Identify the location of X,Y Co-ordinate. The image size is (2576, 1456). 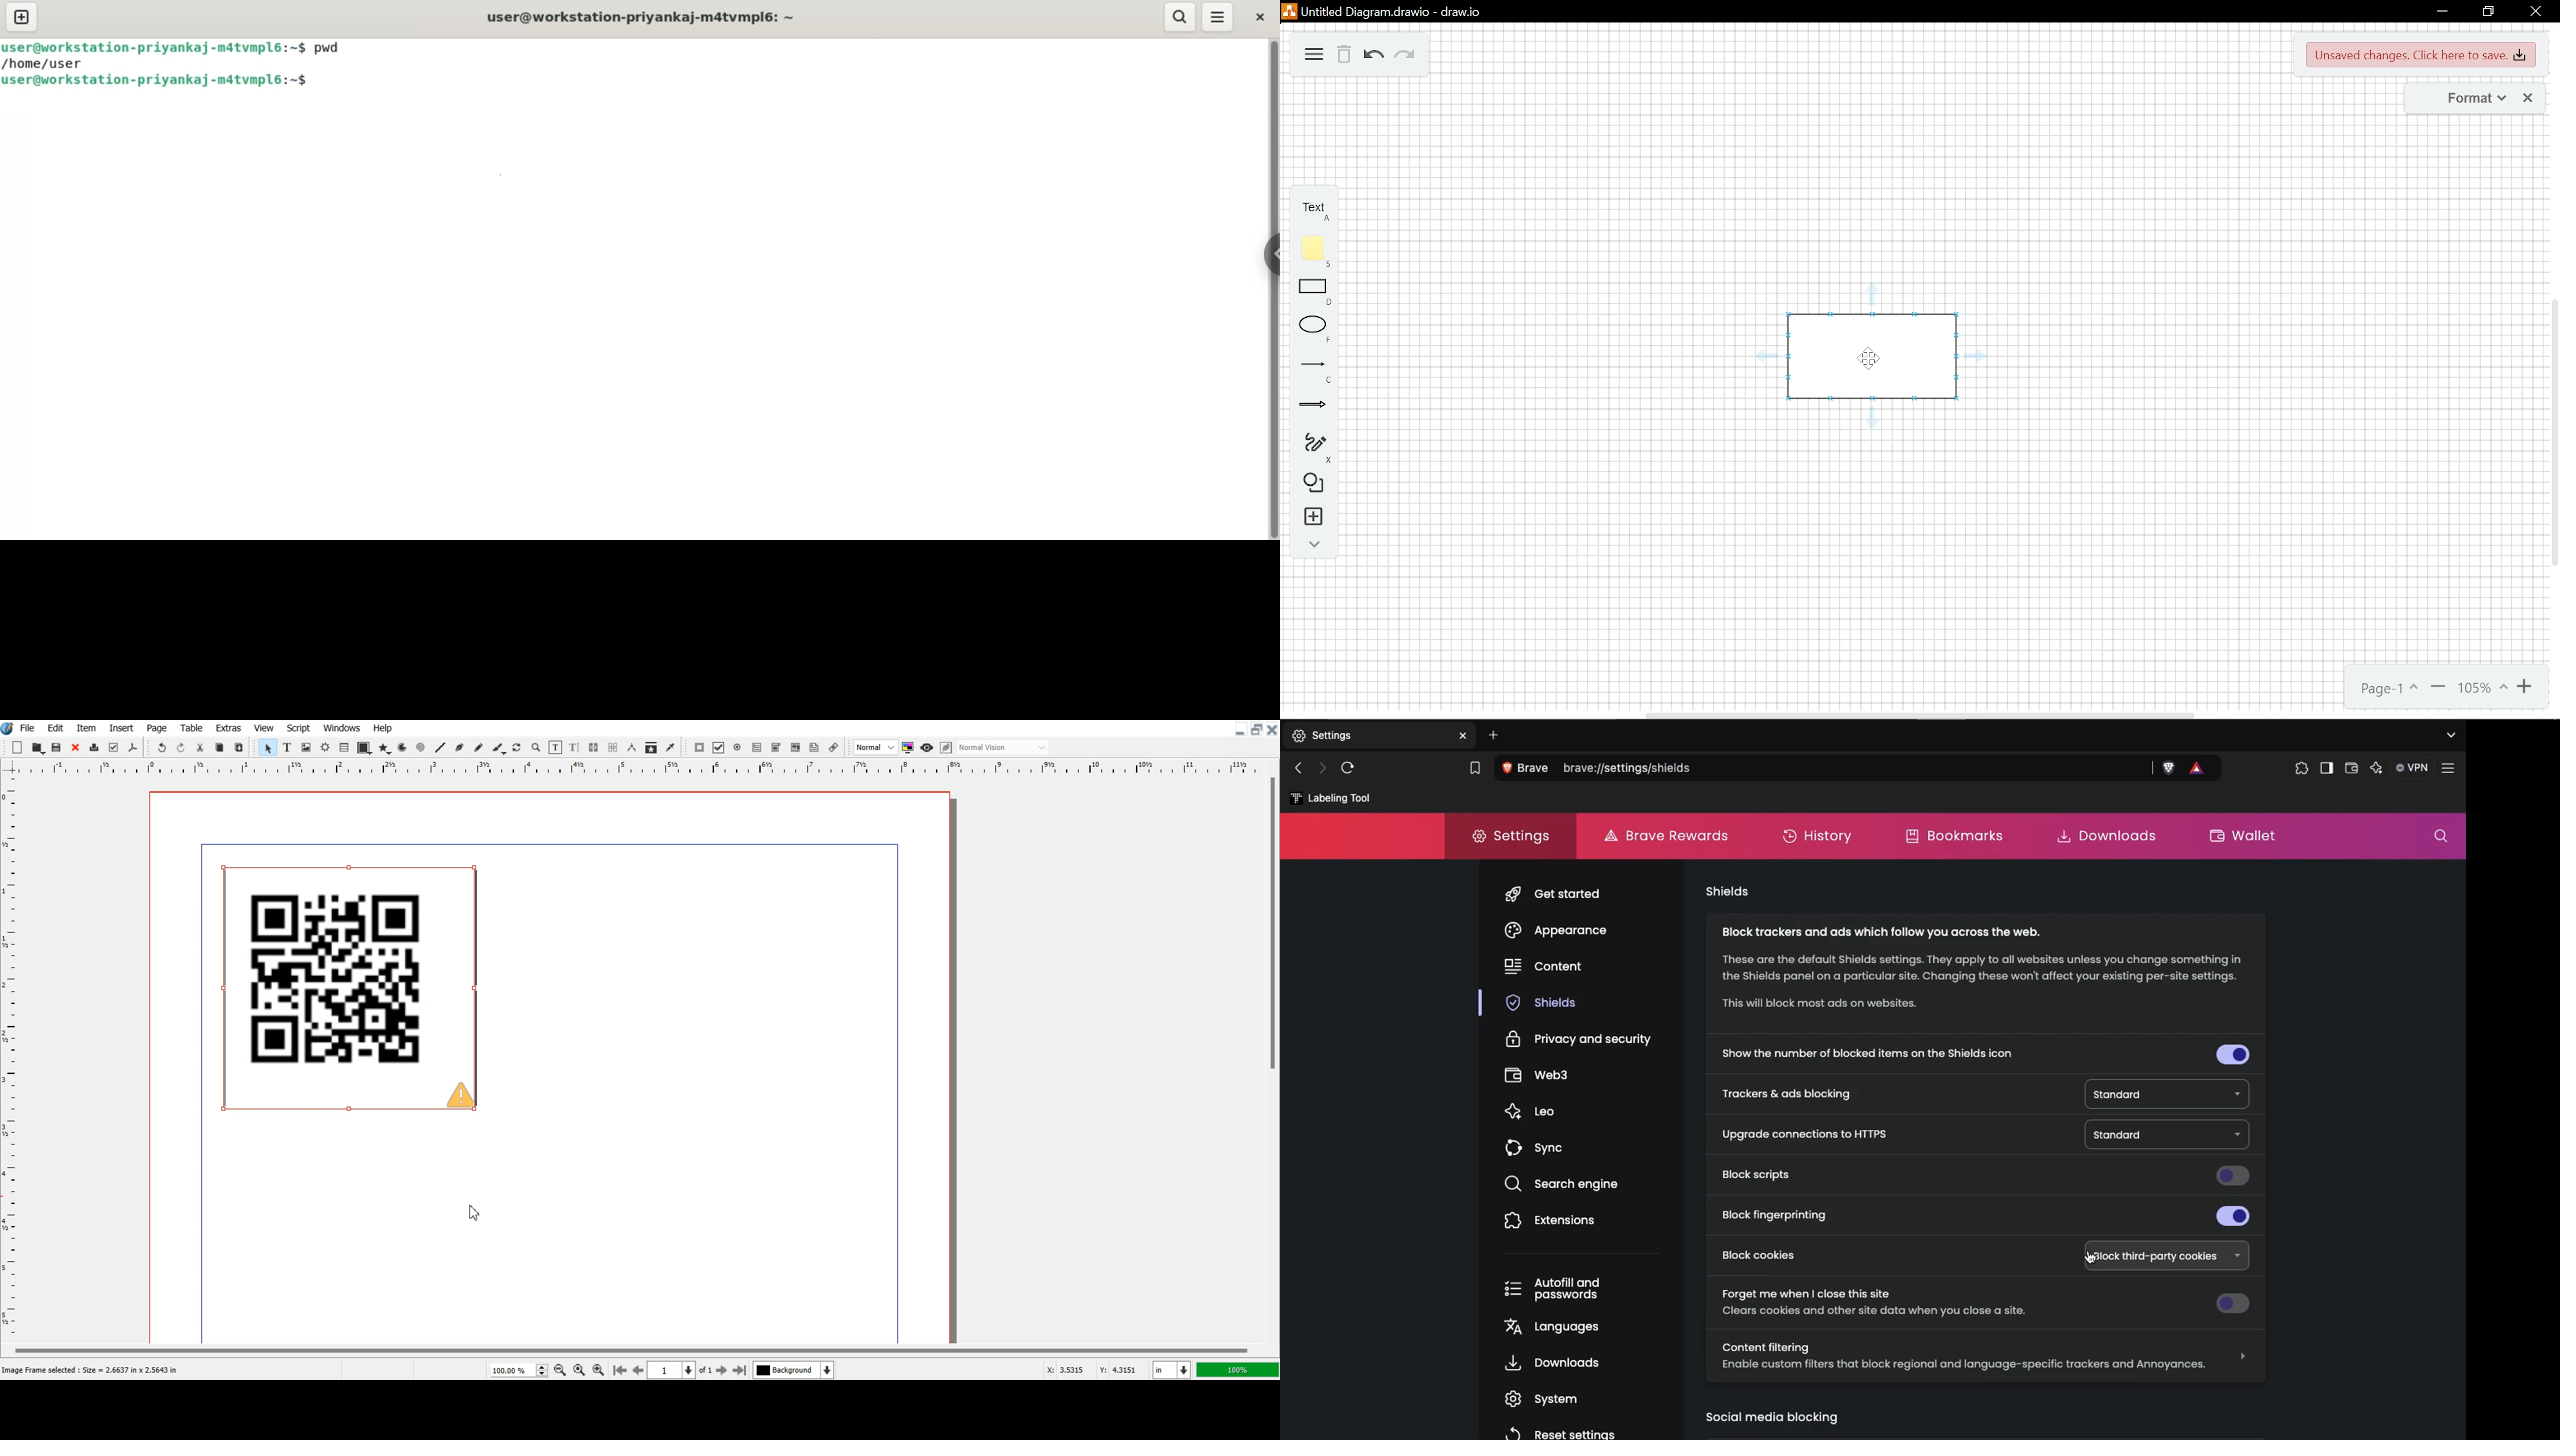
(1095, 1369).